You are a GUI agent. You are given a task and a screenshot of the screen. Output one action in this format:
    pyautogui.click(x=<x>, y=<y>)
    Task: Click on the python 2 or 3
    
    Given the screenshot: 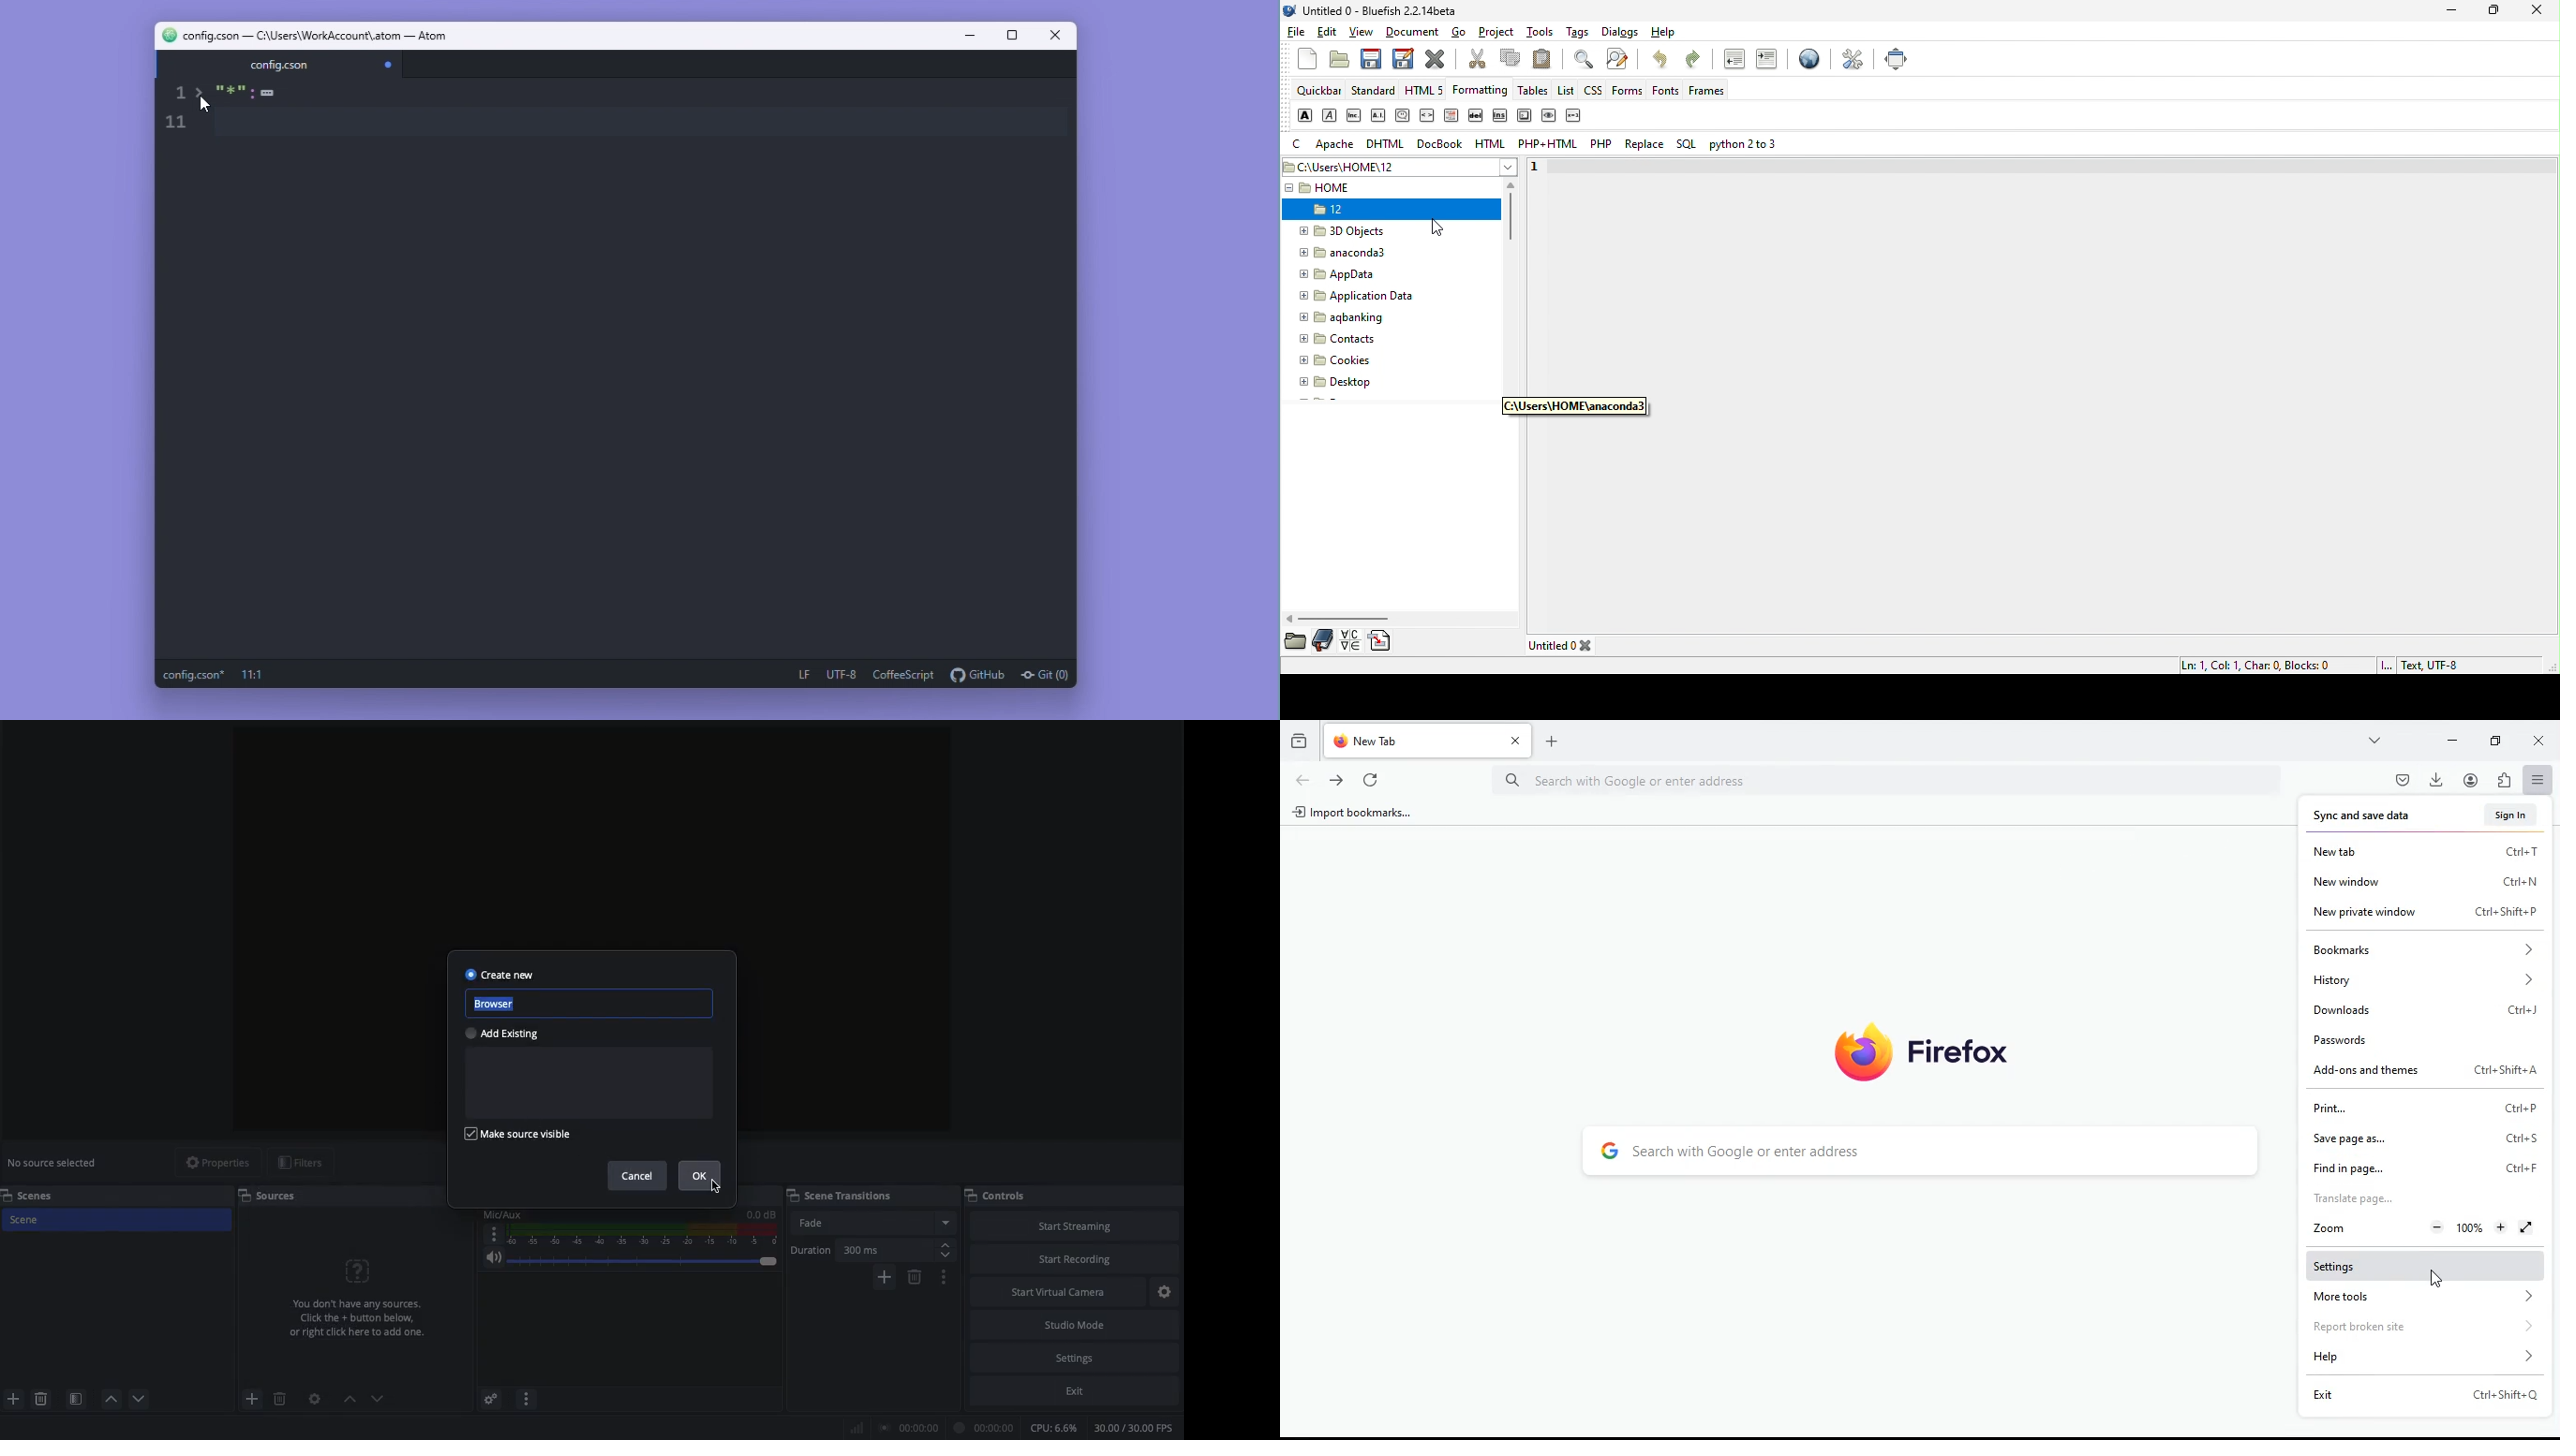 What is the action you would take?
    pyautogui.click(x=1746, y=145)
    